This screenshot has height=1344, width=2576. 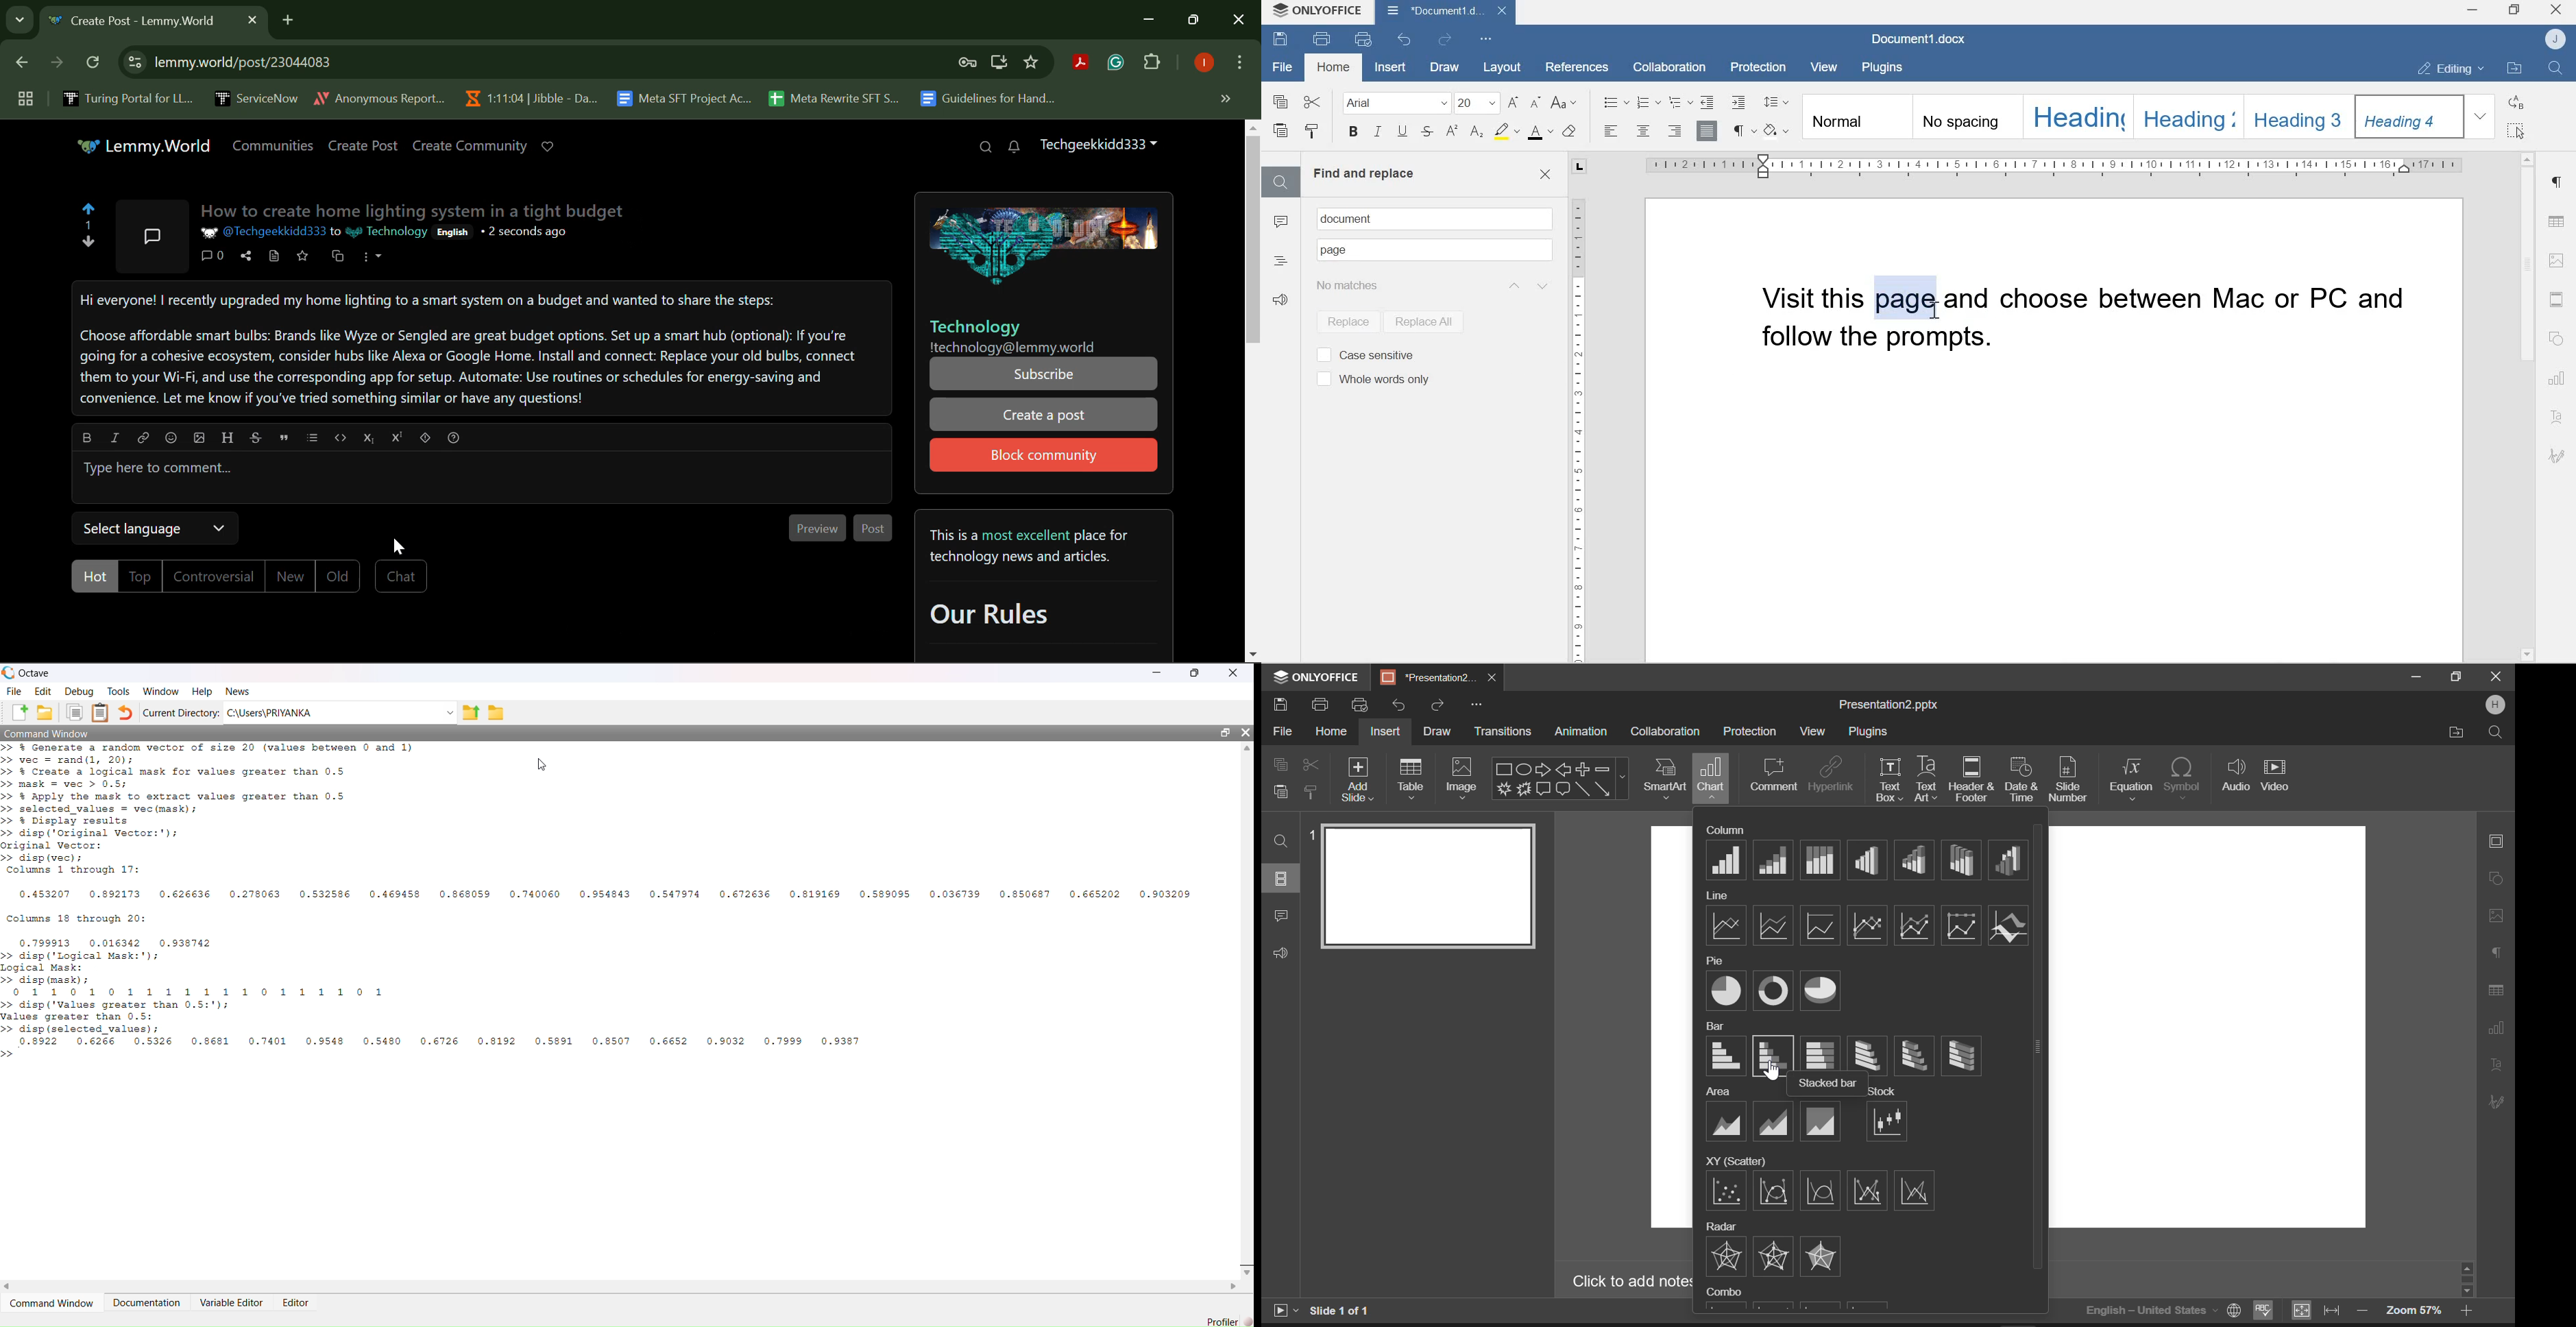 I want to click on Comment, so click(x=1771, y=775).